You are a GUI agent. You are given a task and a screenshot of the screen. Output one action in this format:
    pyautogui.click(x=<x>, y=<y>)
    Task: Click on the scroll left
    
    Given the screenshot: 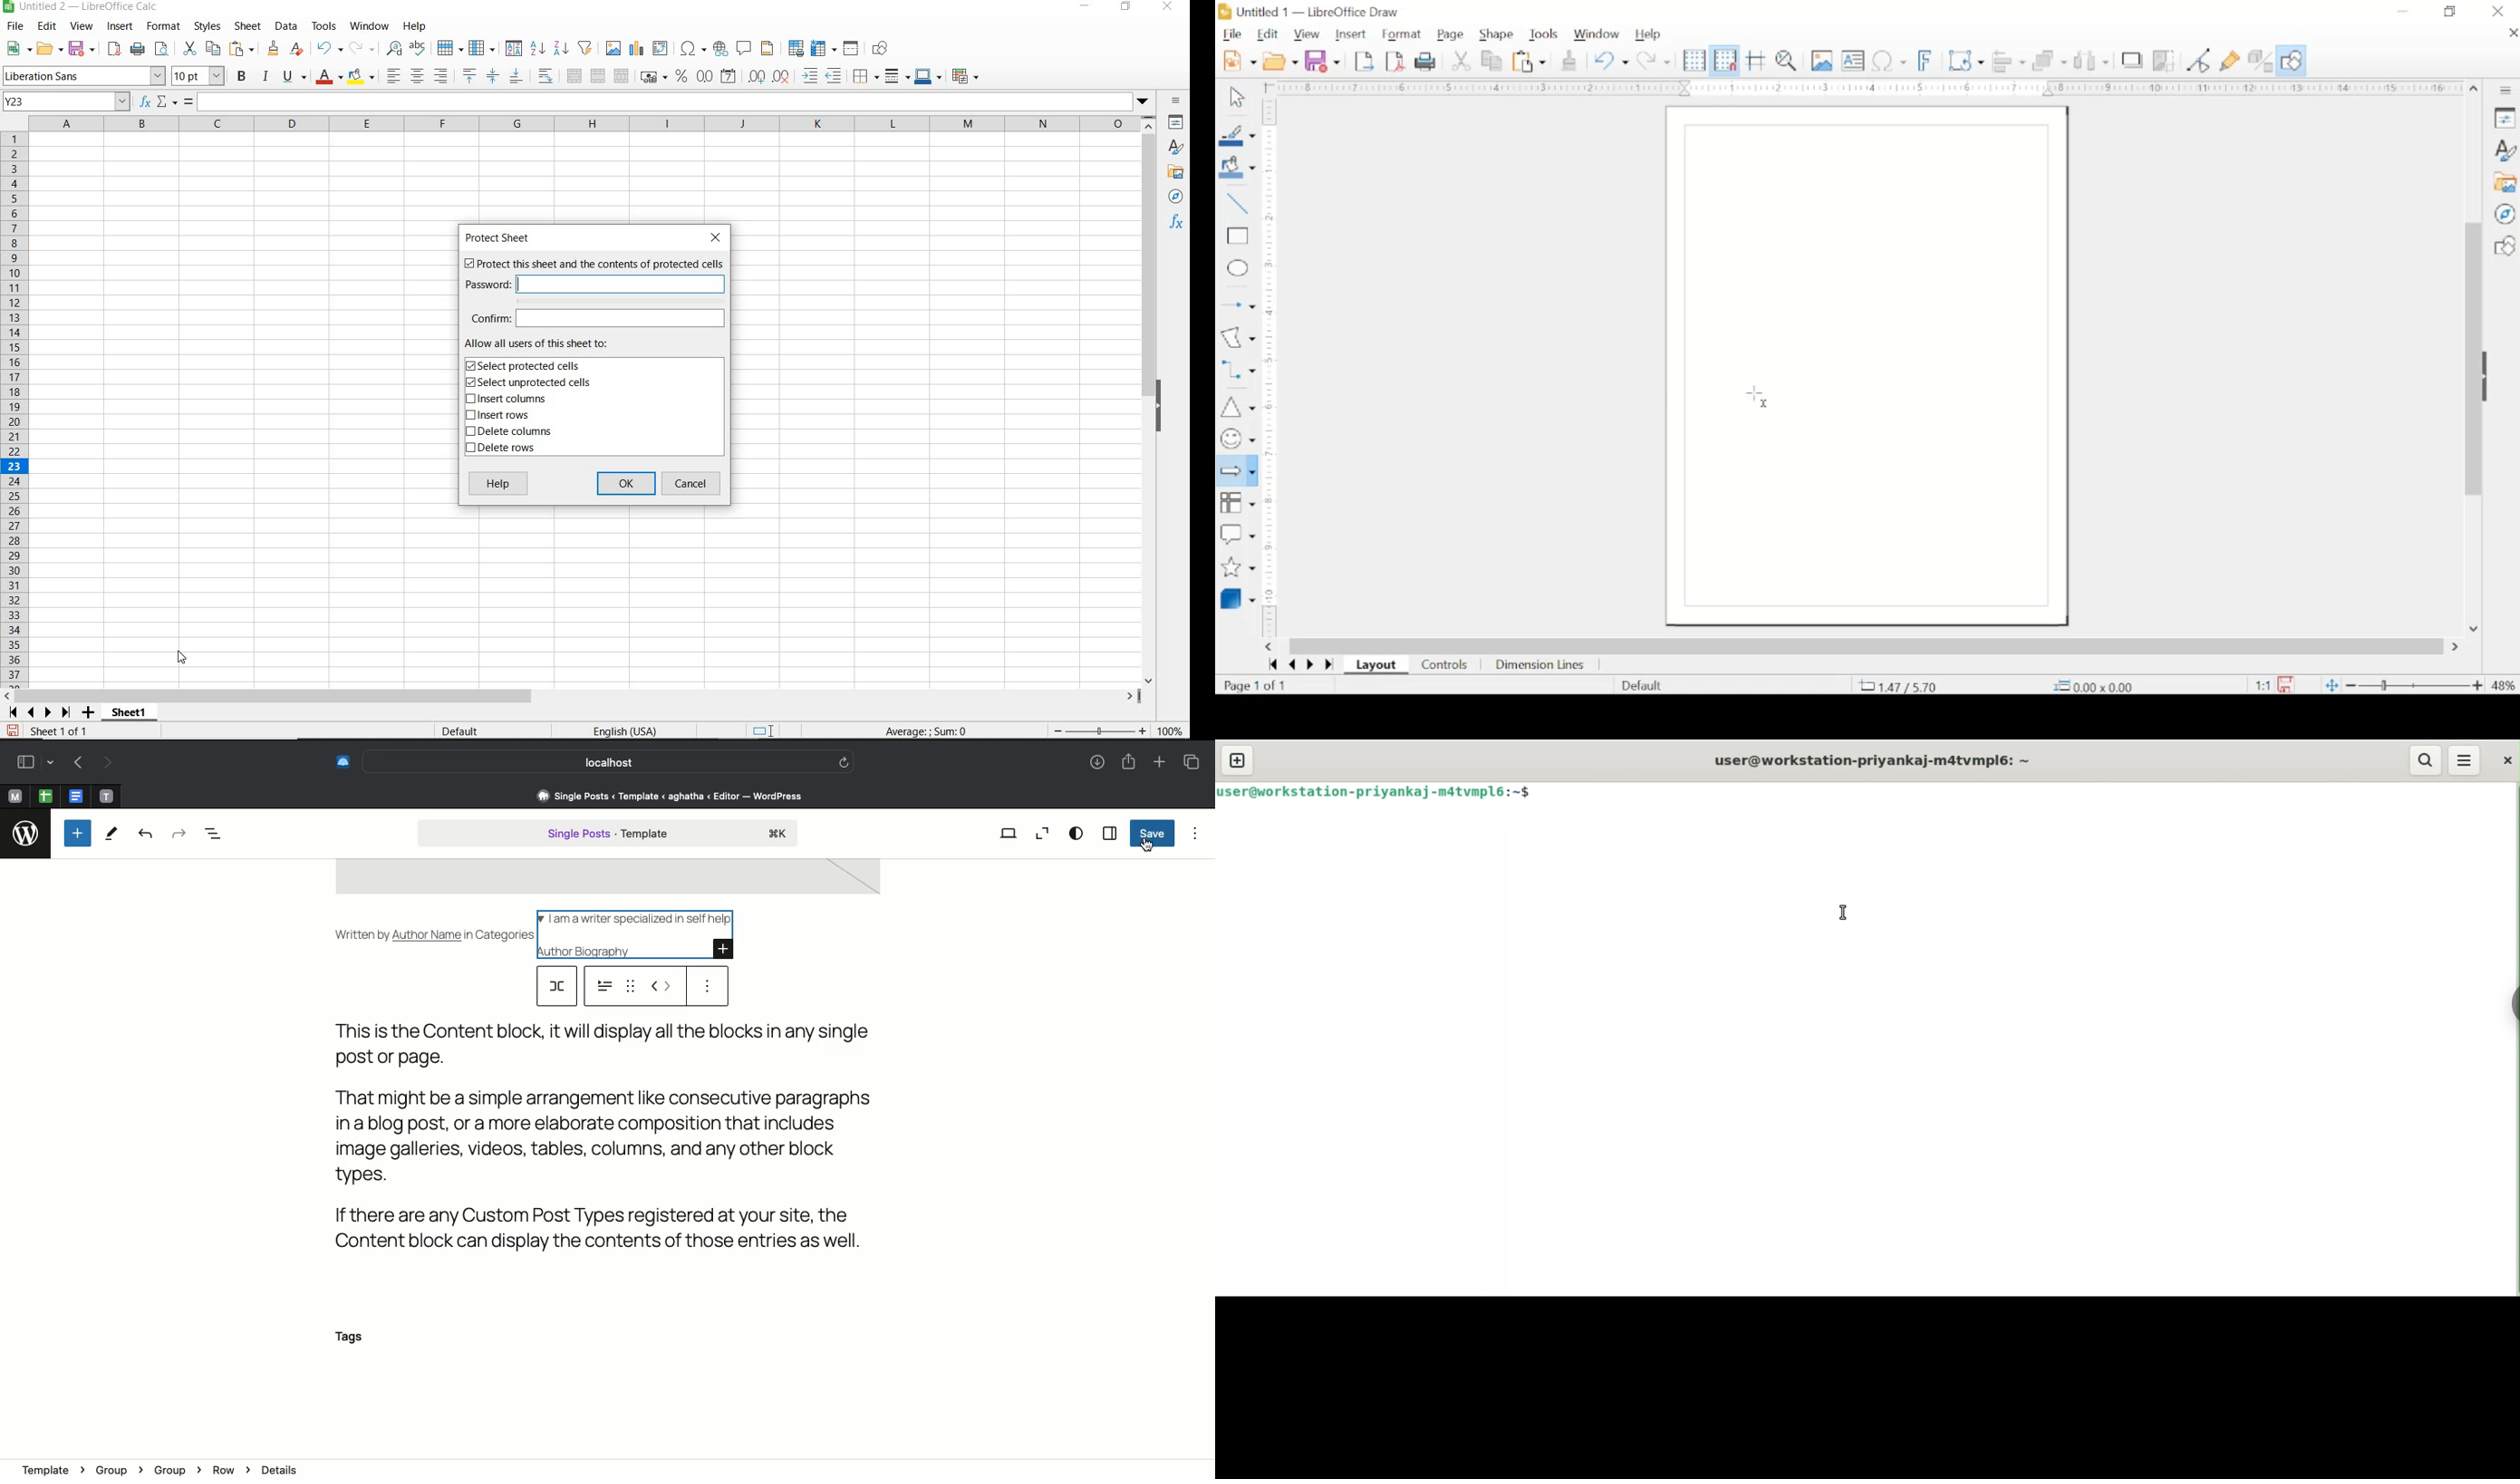 What is the action you would take?
    pyautogui.click(x=1267, y=647)
    